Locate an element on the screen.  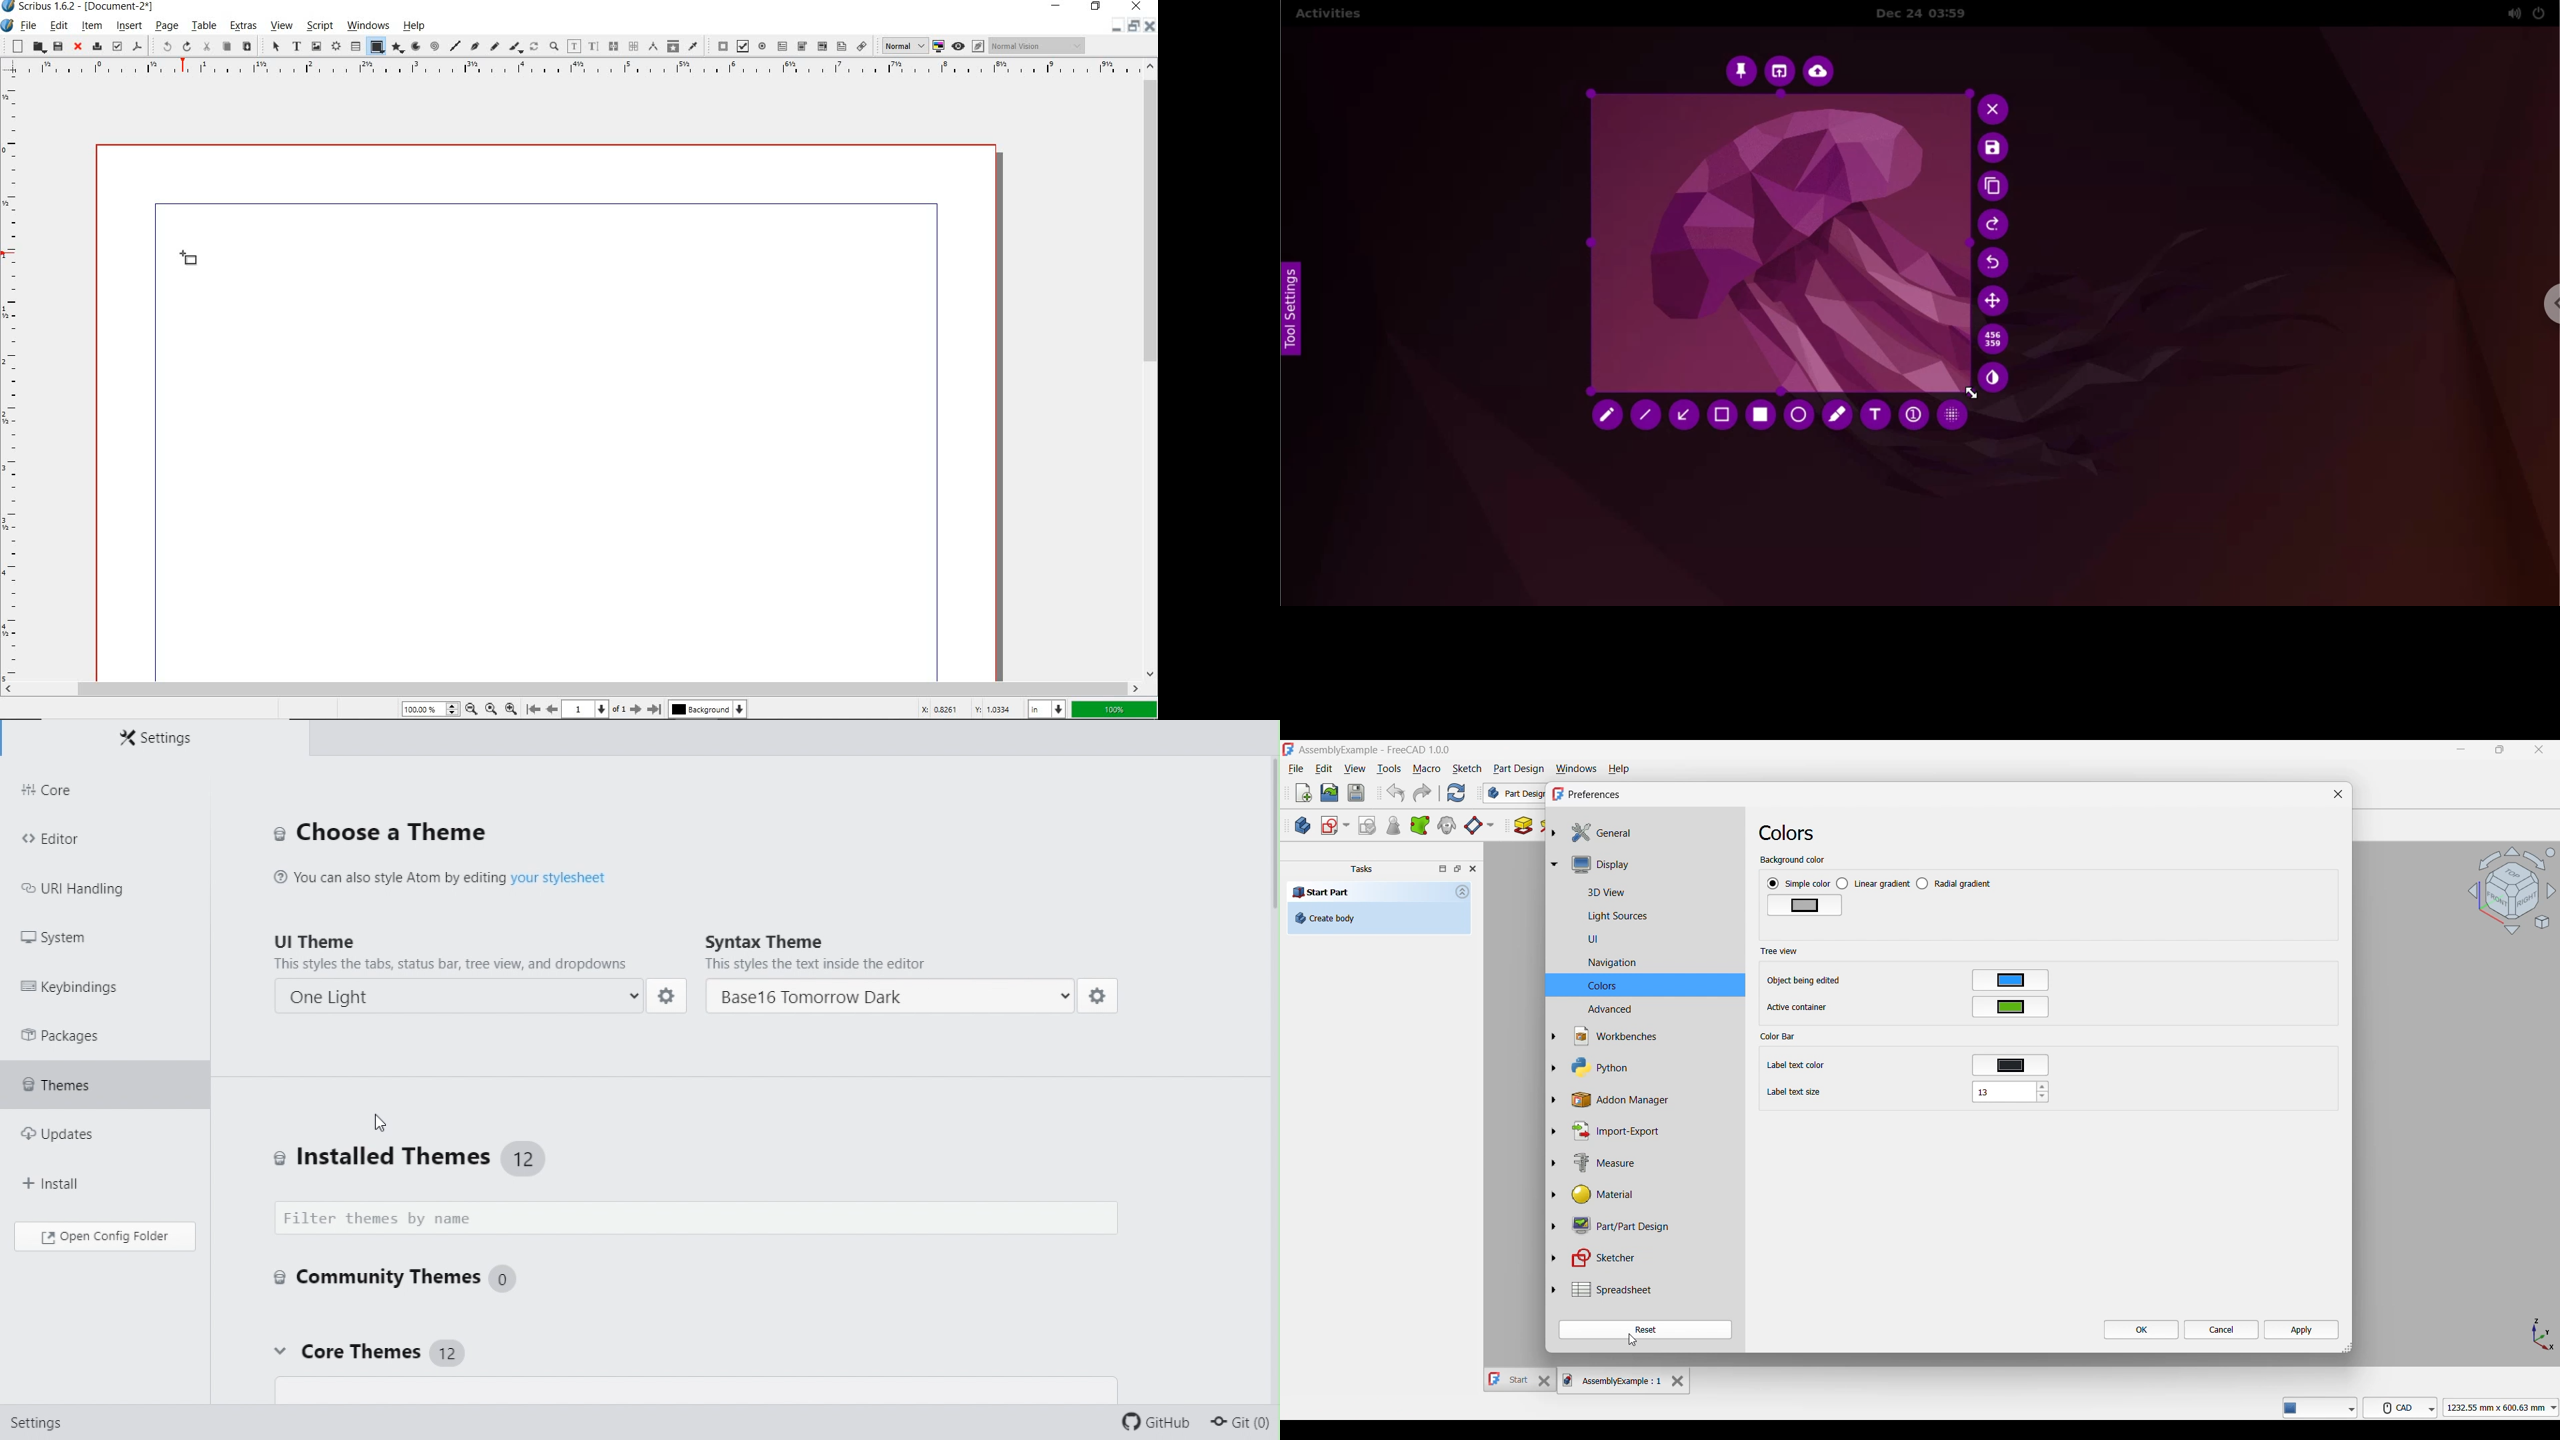
rectangluar selection is located at coordinates (1722, 415).